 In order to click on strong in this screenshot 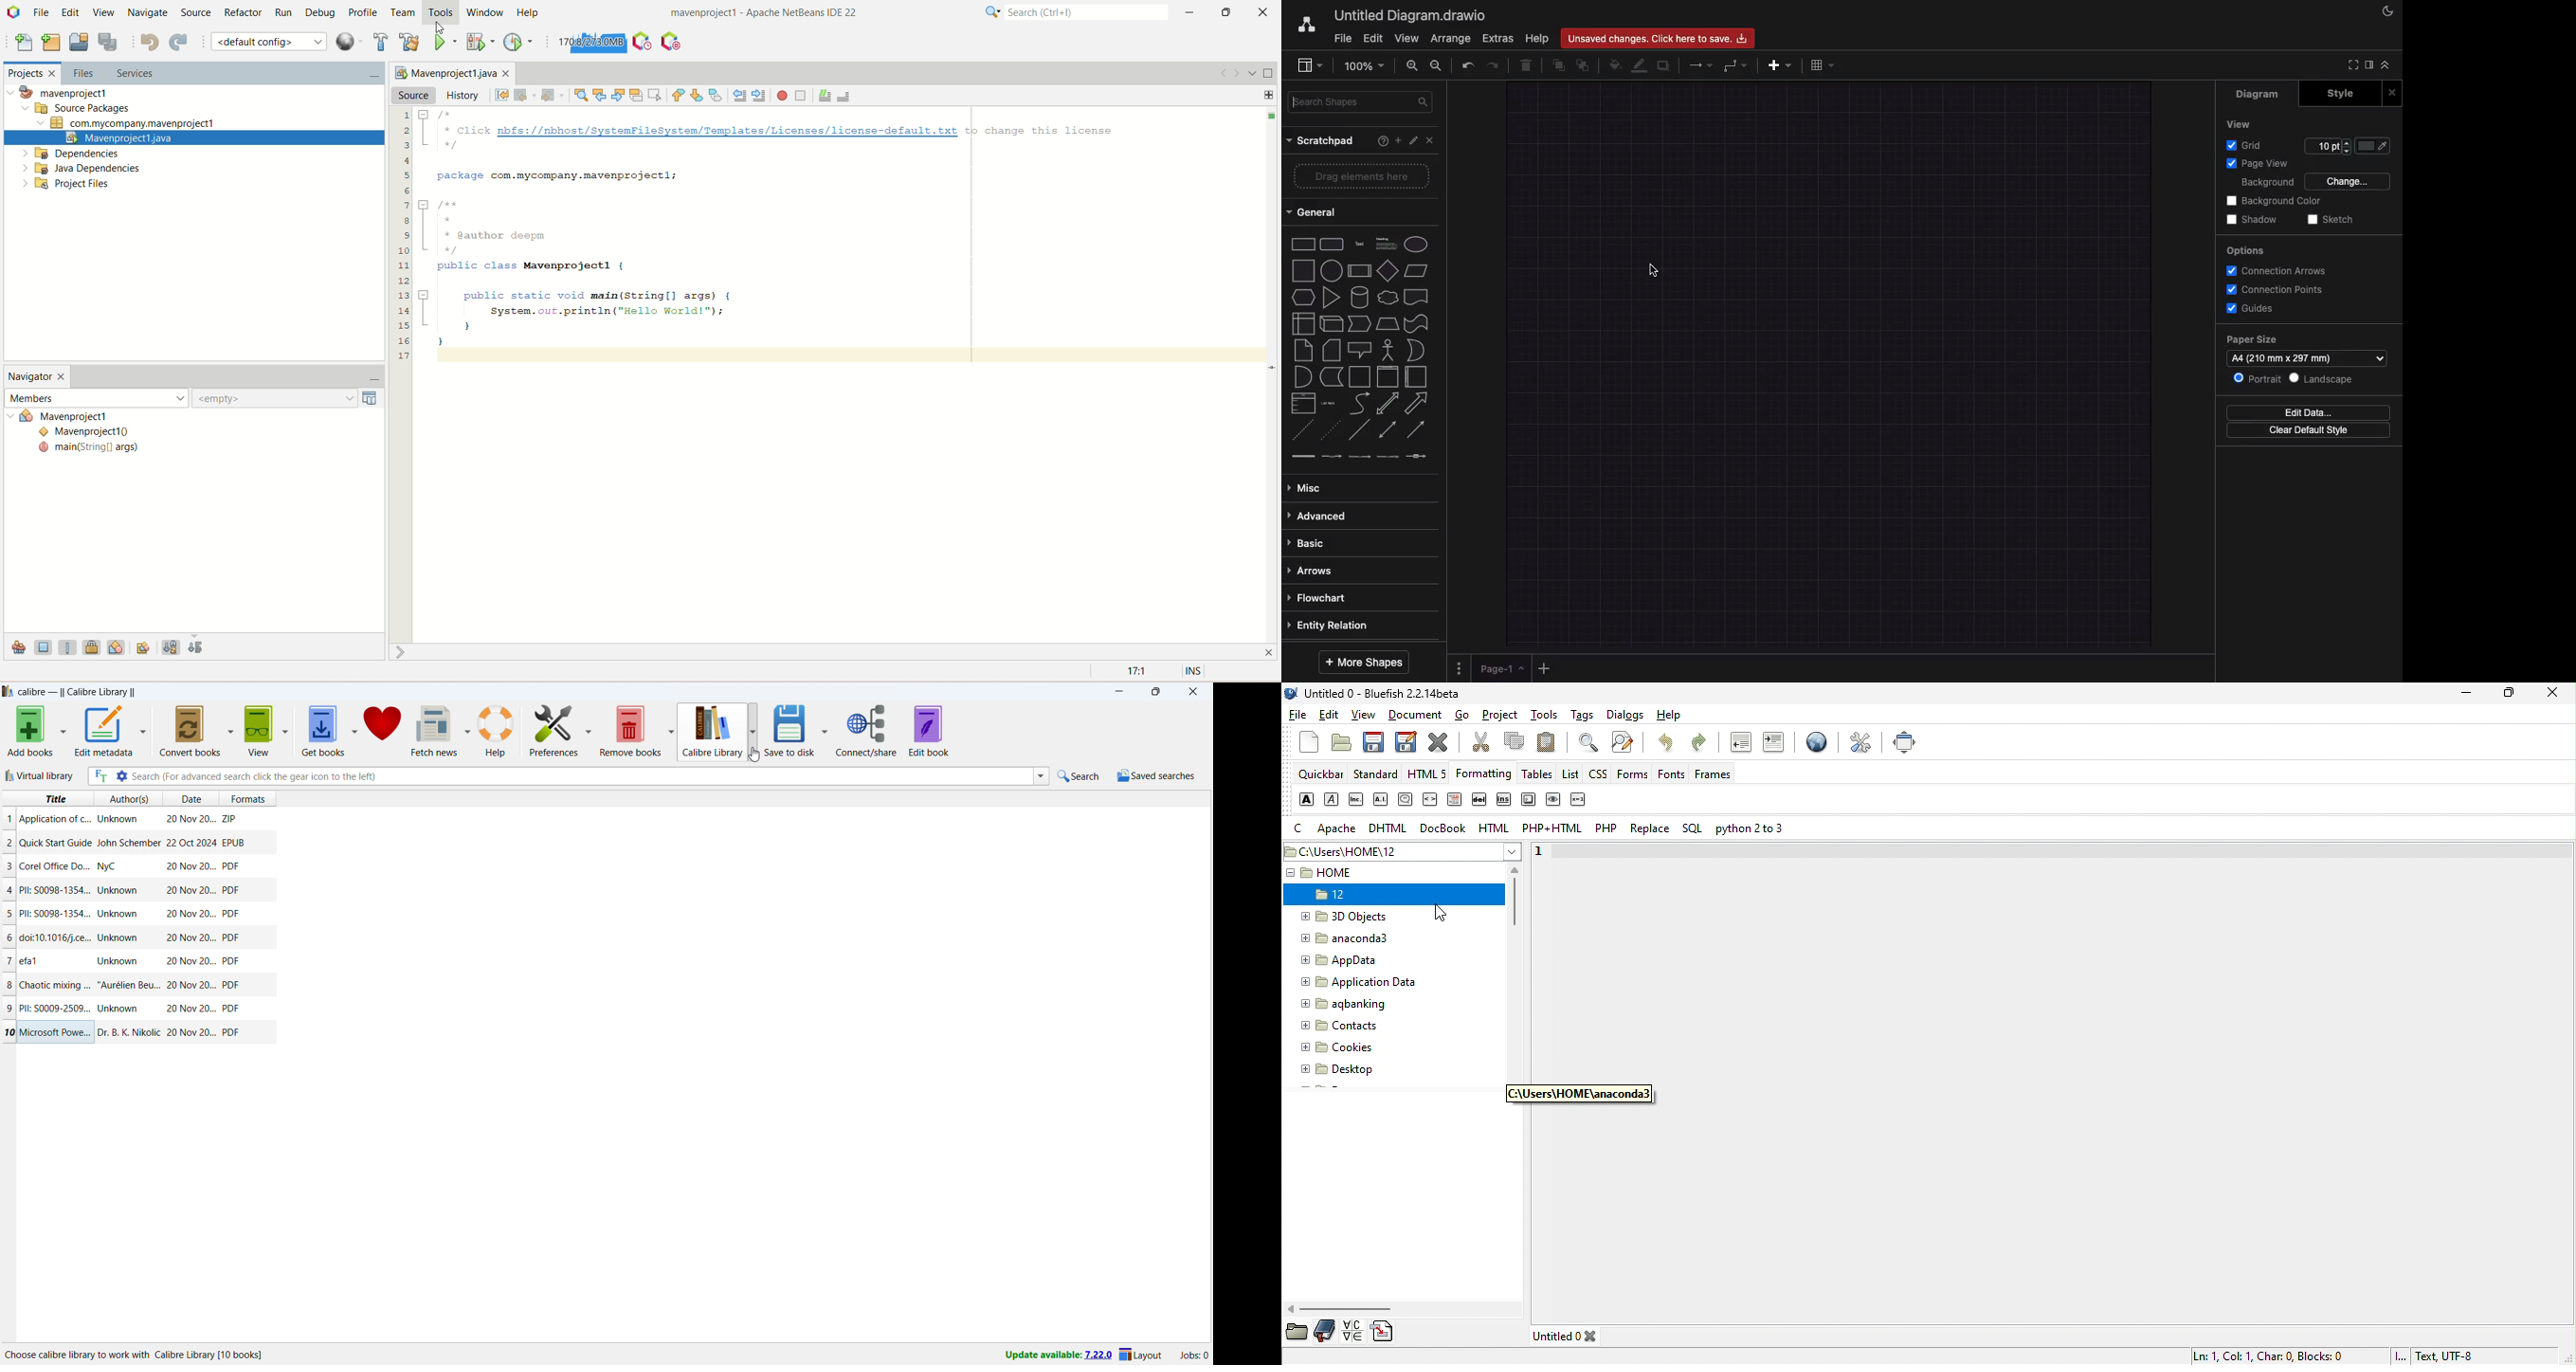, I will do `click(1305, 799)`.